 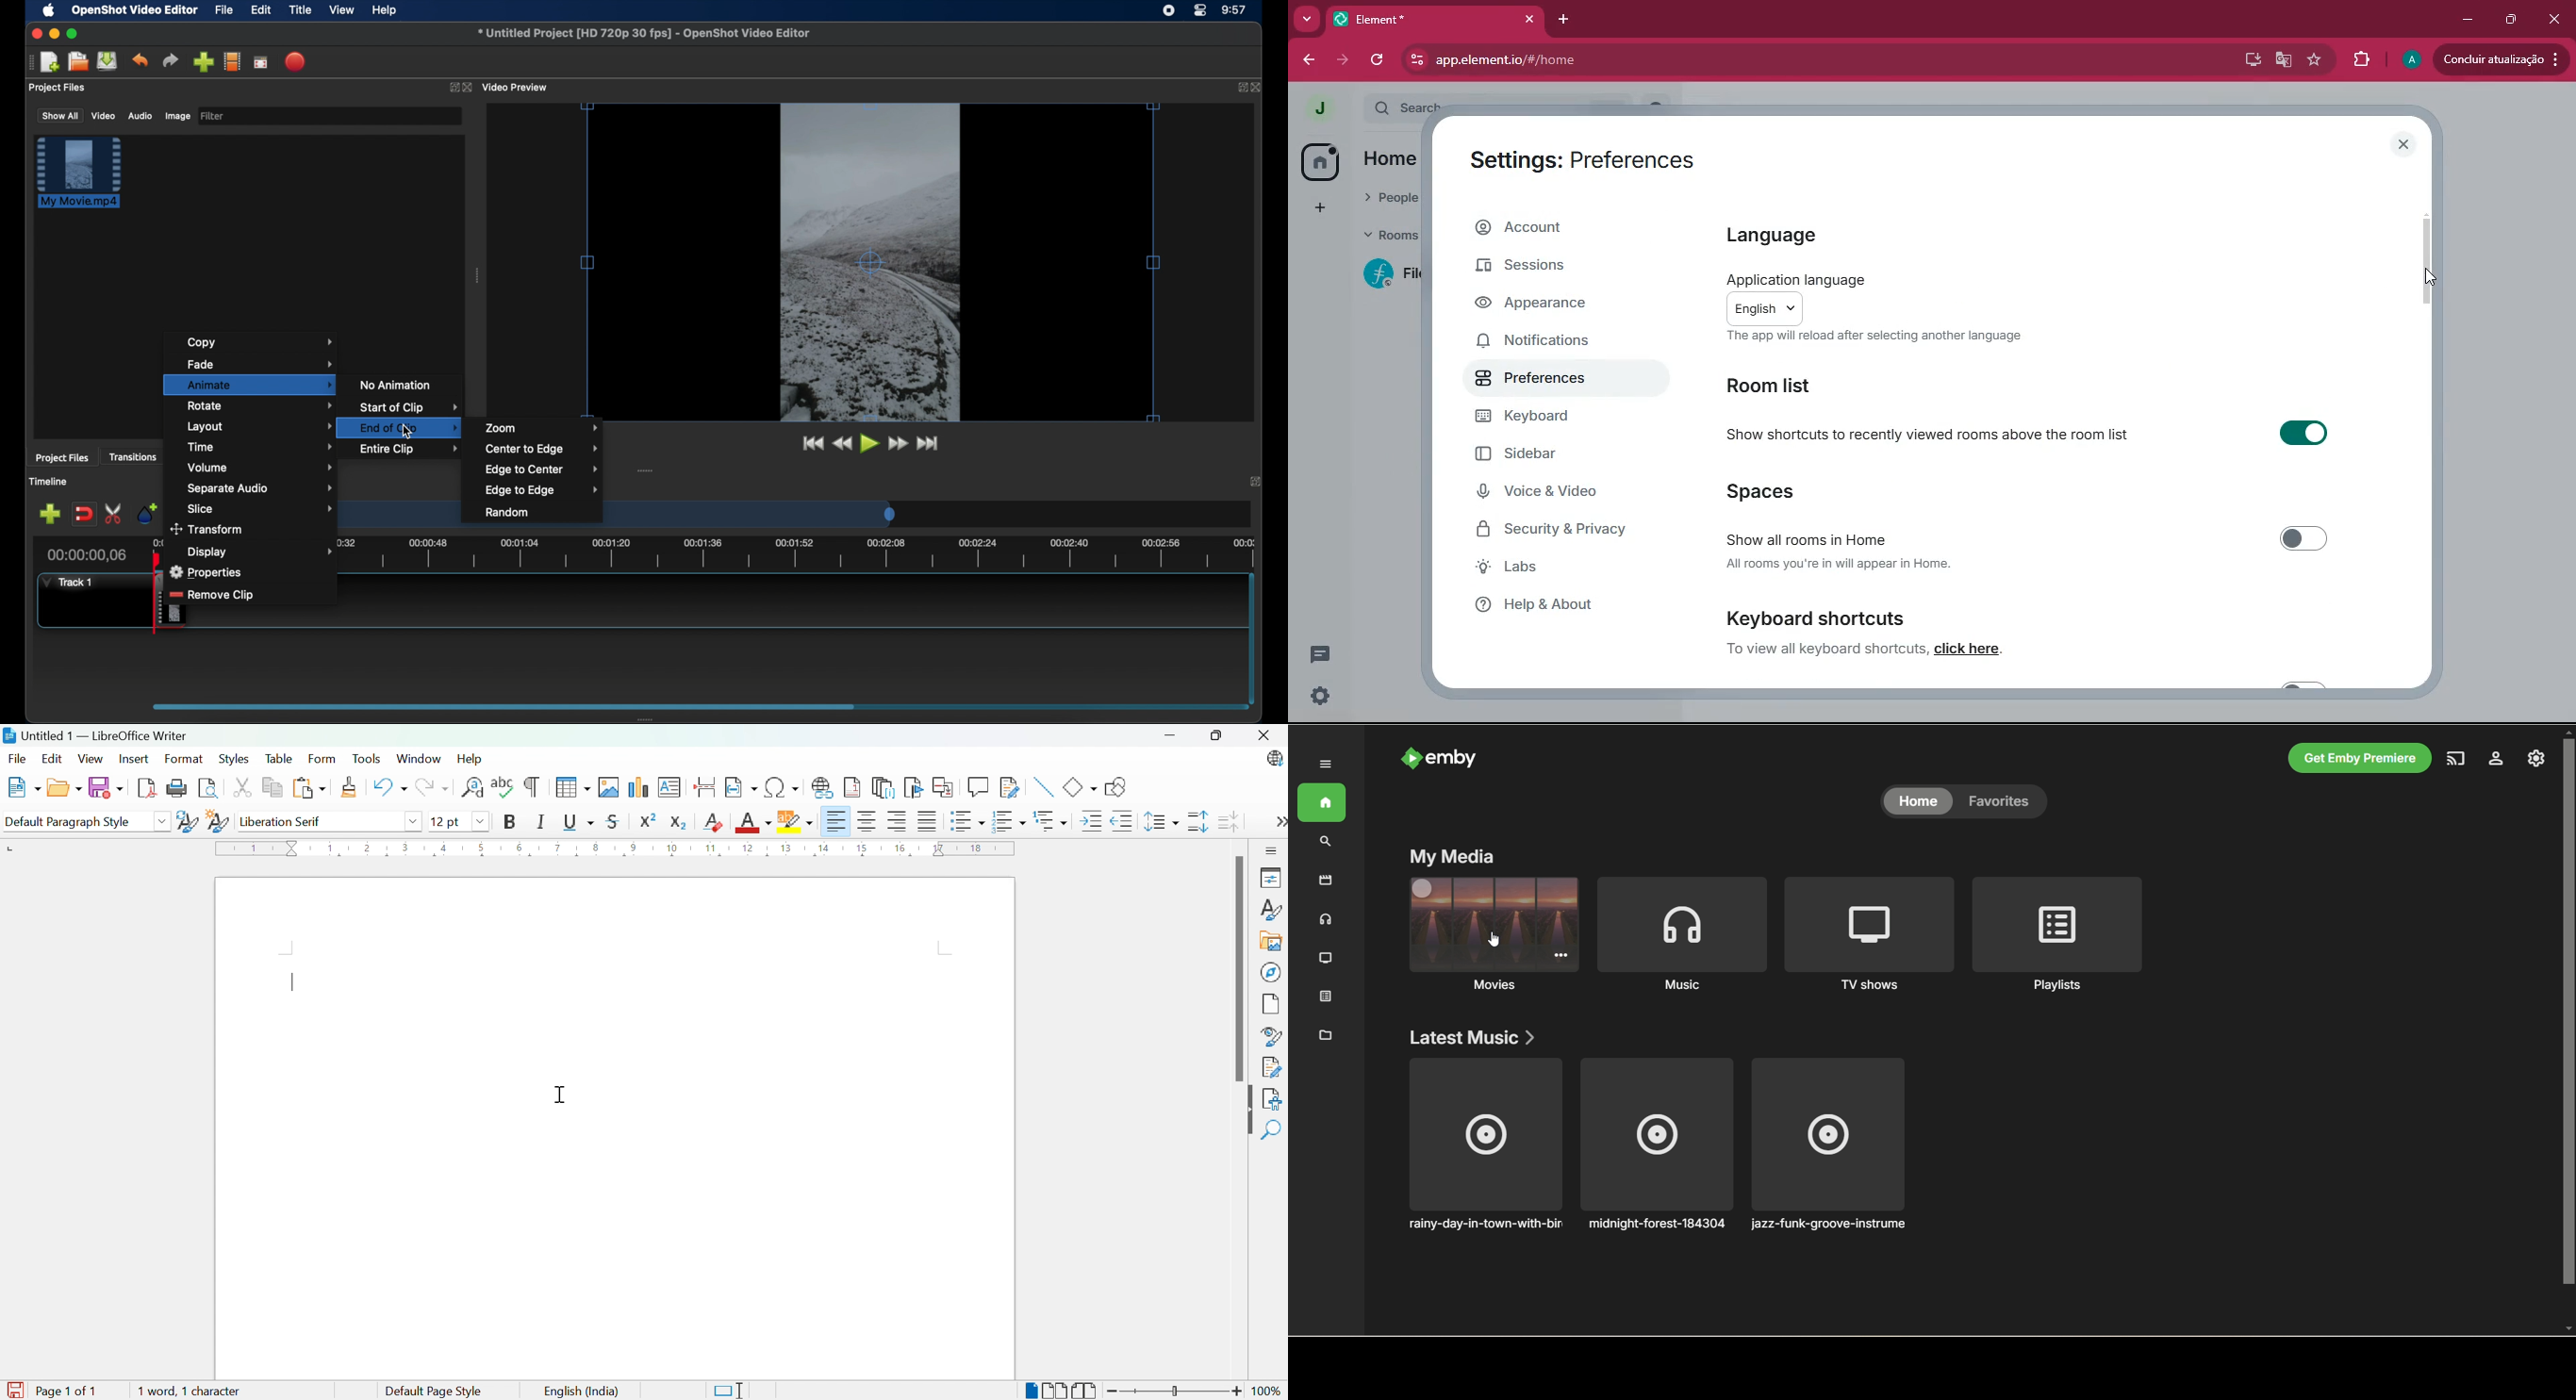 What do you see at coordinates (563, 1096) in the screenshot?
I see `Cursor` at bounding box center [563, 1096].